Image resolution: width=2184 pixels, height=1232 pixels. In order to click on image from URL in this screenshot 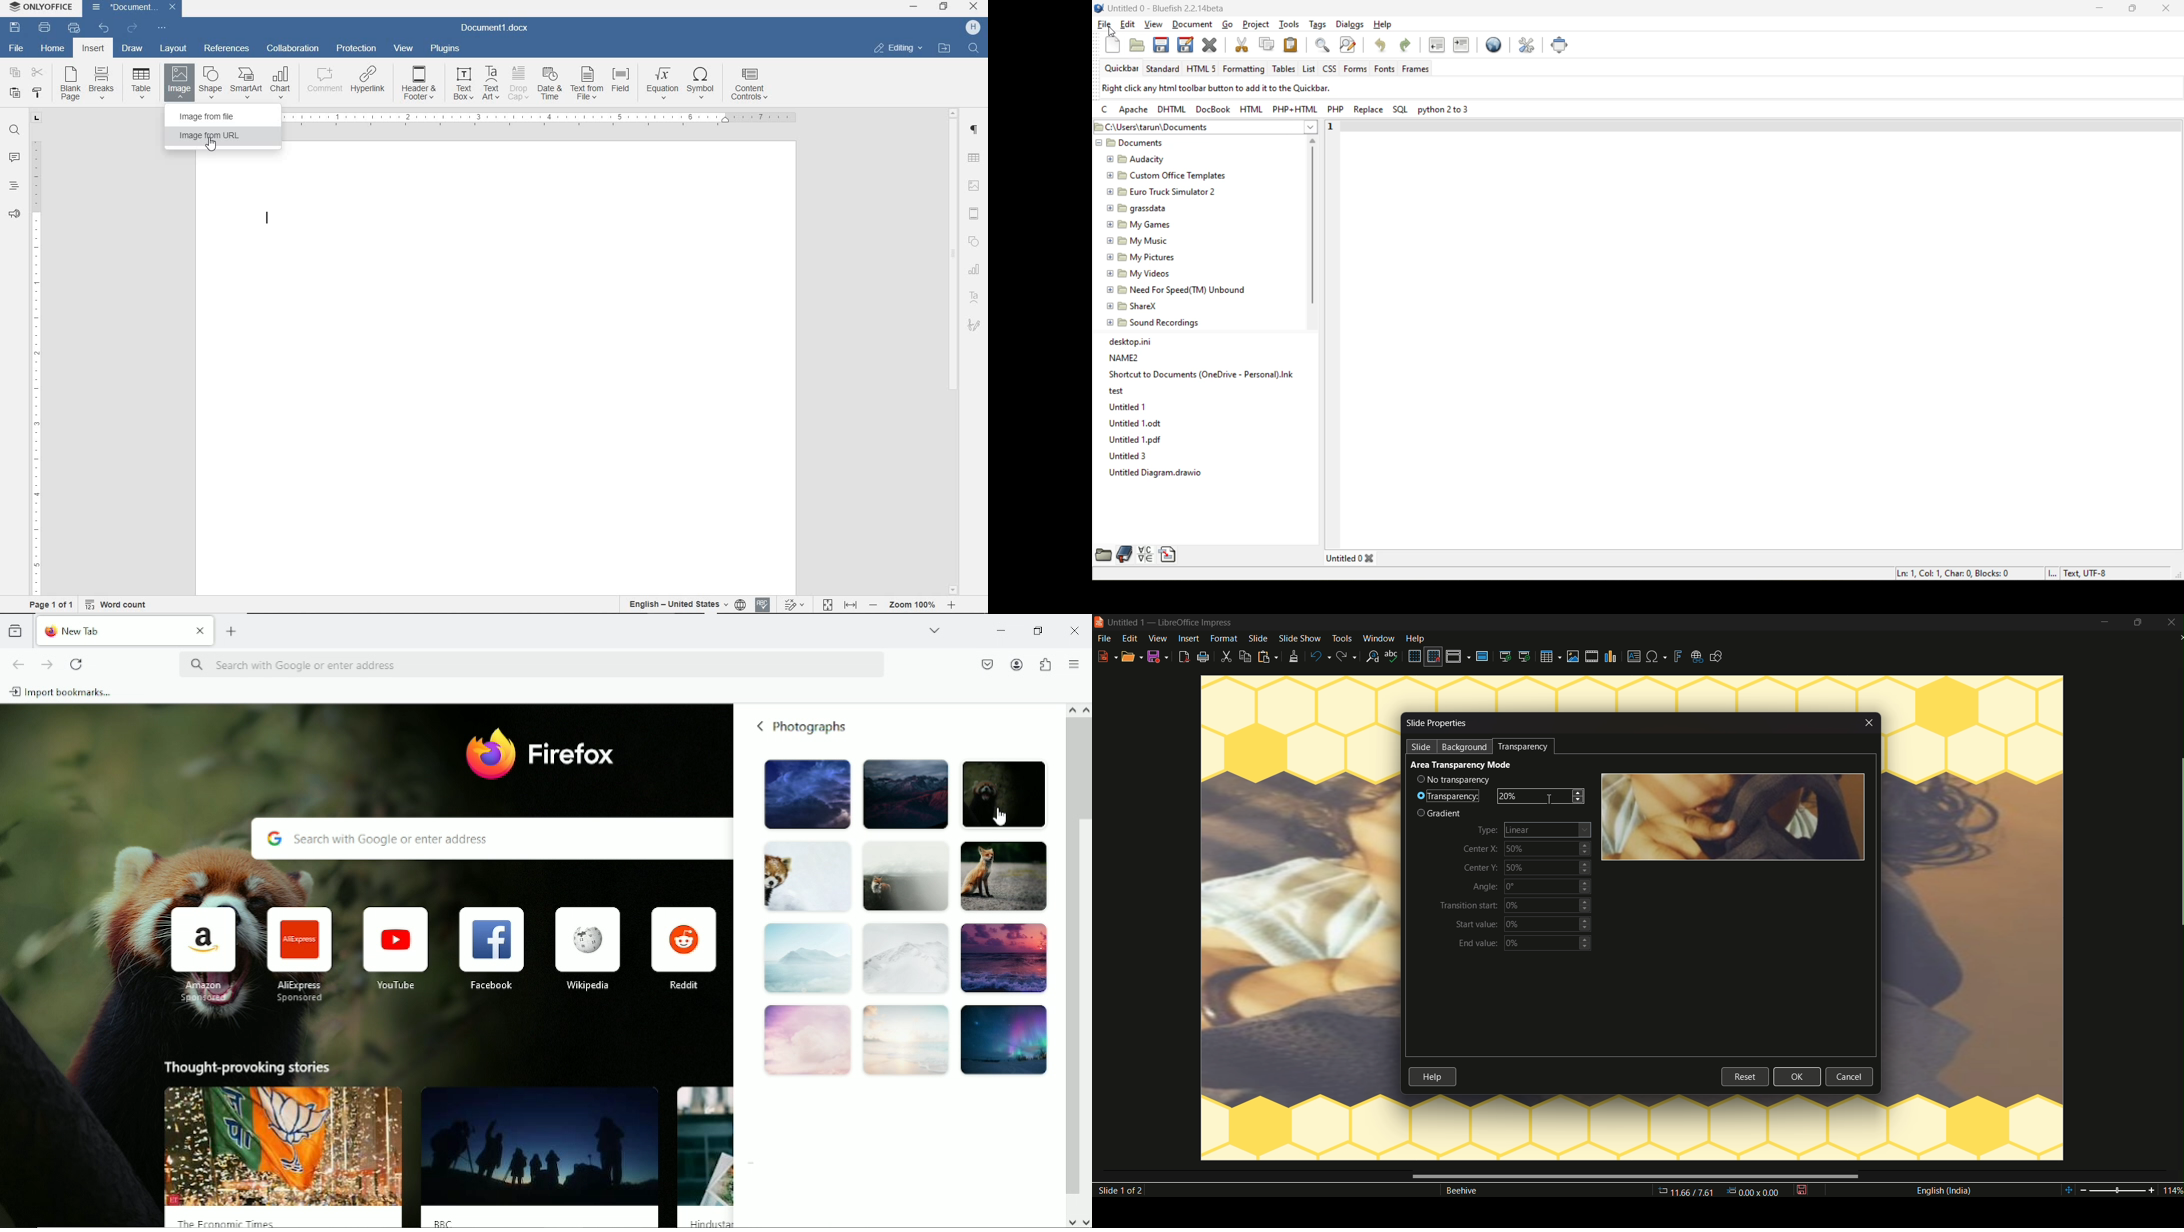, I will do `click(211, 136)`.